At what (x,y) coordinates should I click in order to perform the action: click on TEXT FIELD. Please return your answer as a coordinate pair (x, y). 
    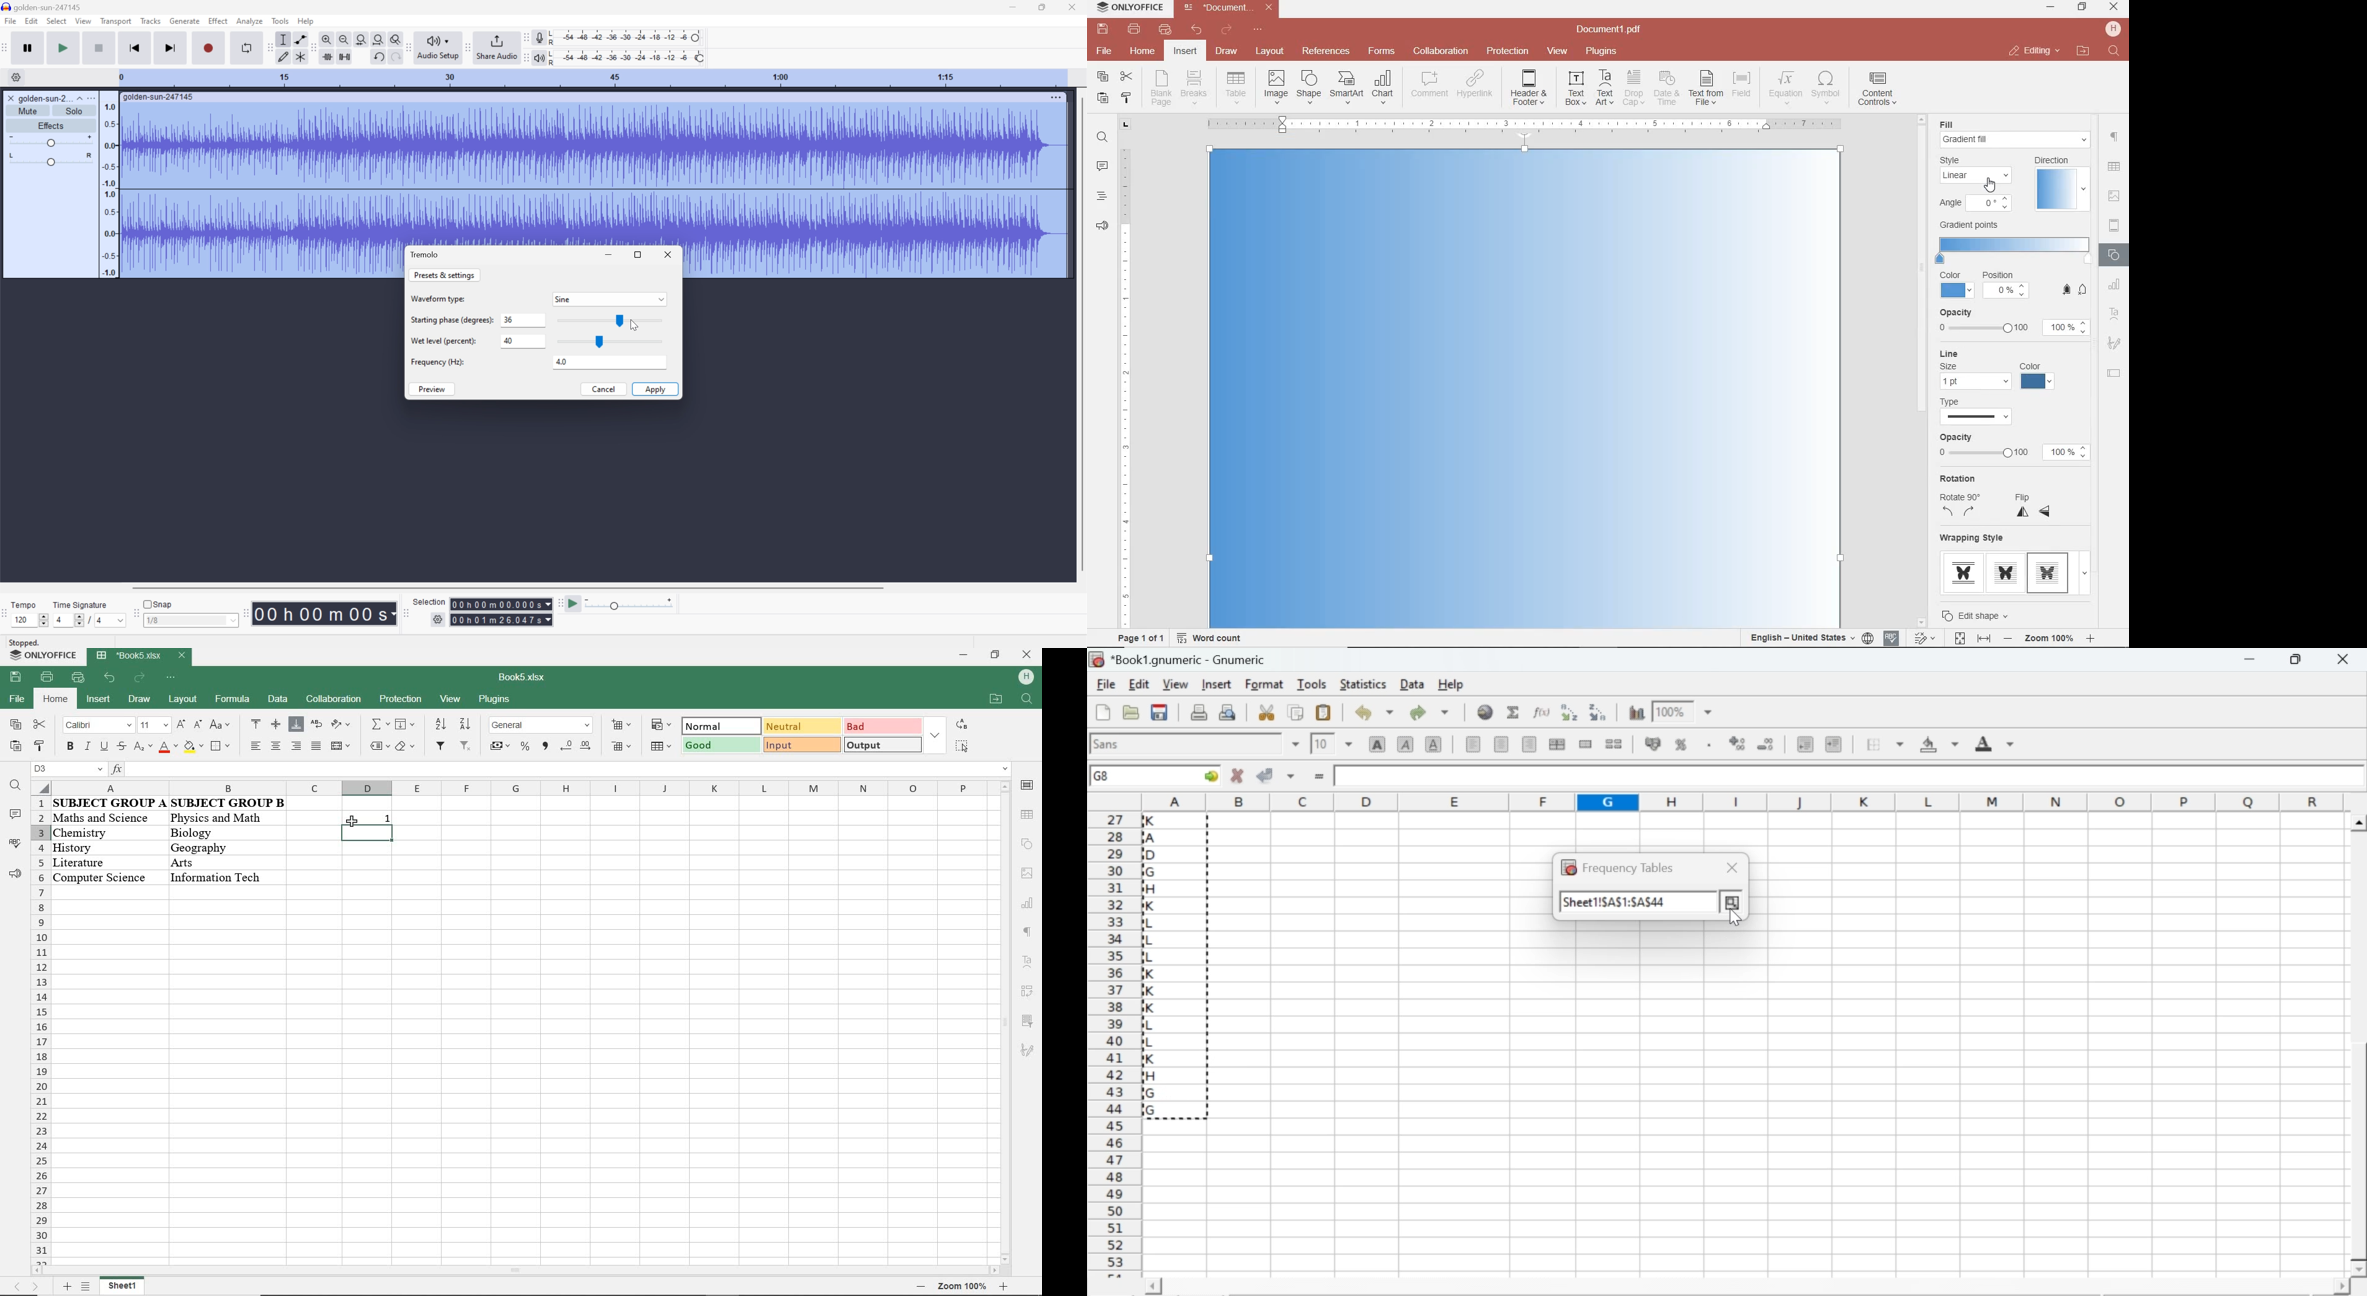
    Looking at the image, I should click on (2115, 372).